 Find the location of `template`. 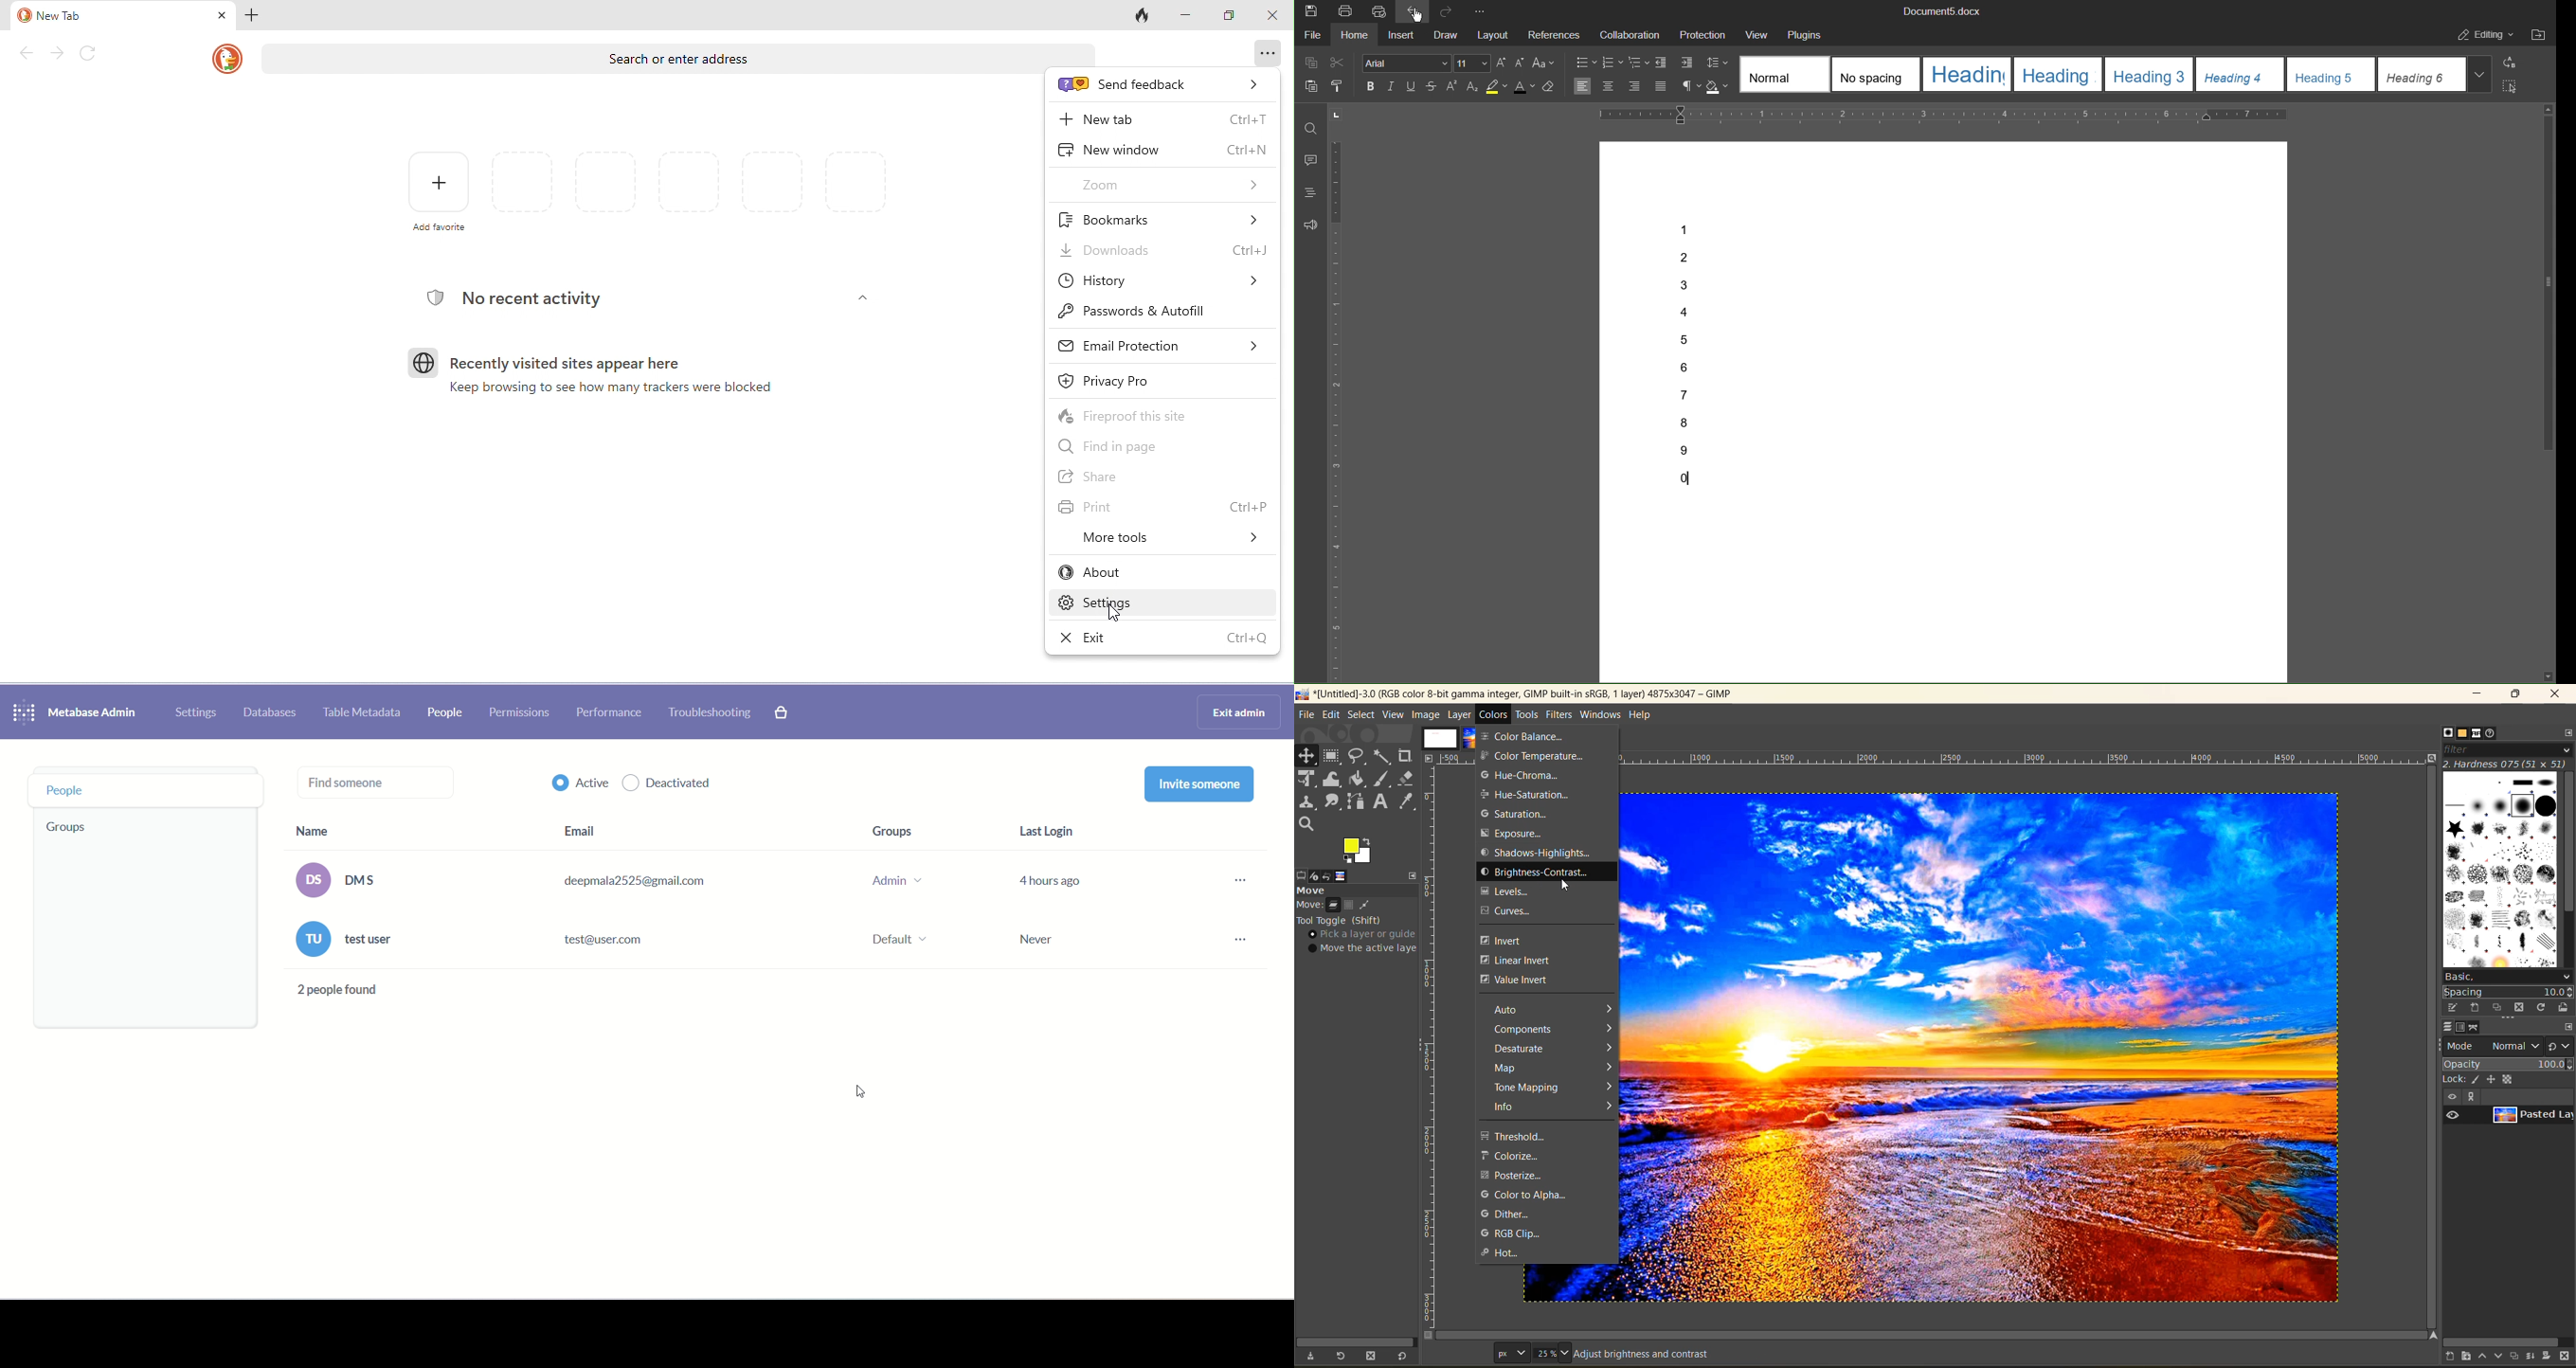

template is located at coordinates (2059, 74).